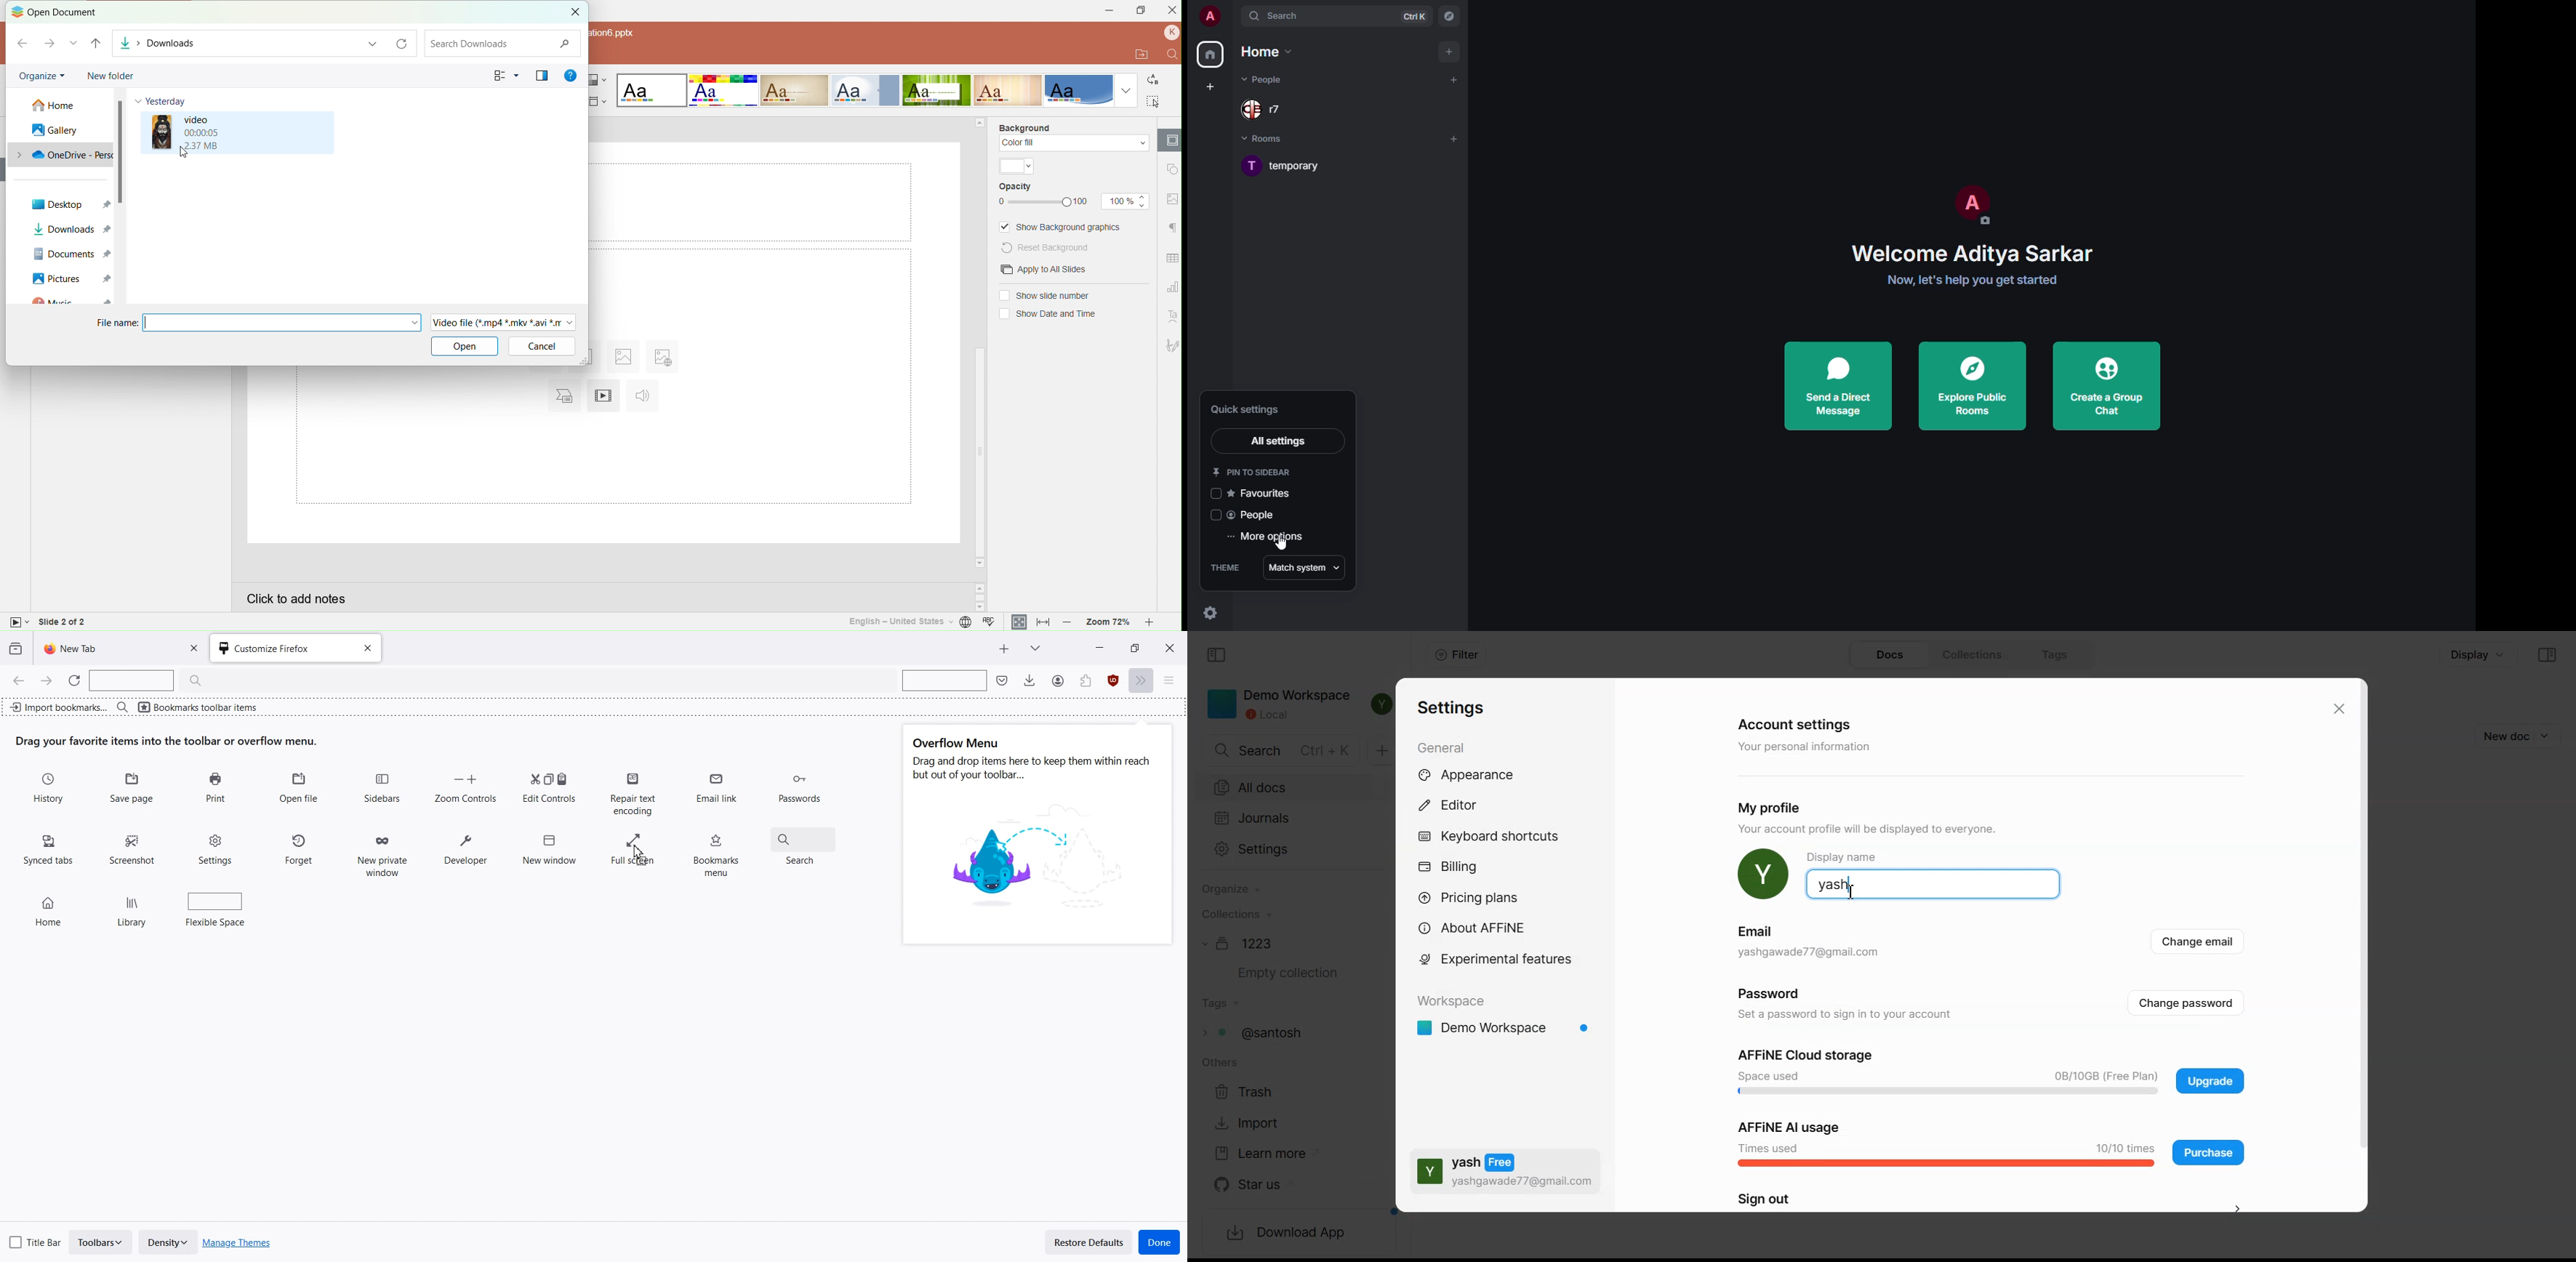  What do you see at coordinates (1305, 569) in the screenshot?
I see `match system` at bounding box center [1305, 569].